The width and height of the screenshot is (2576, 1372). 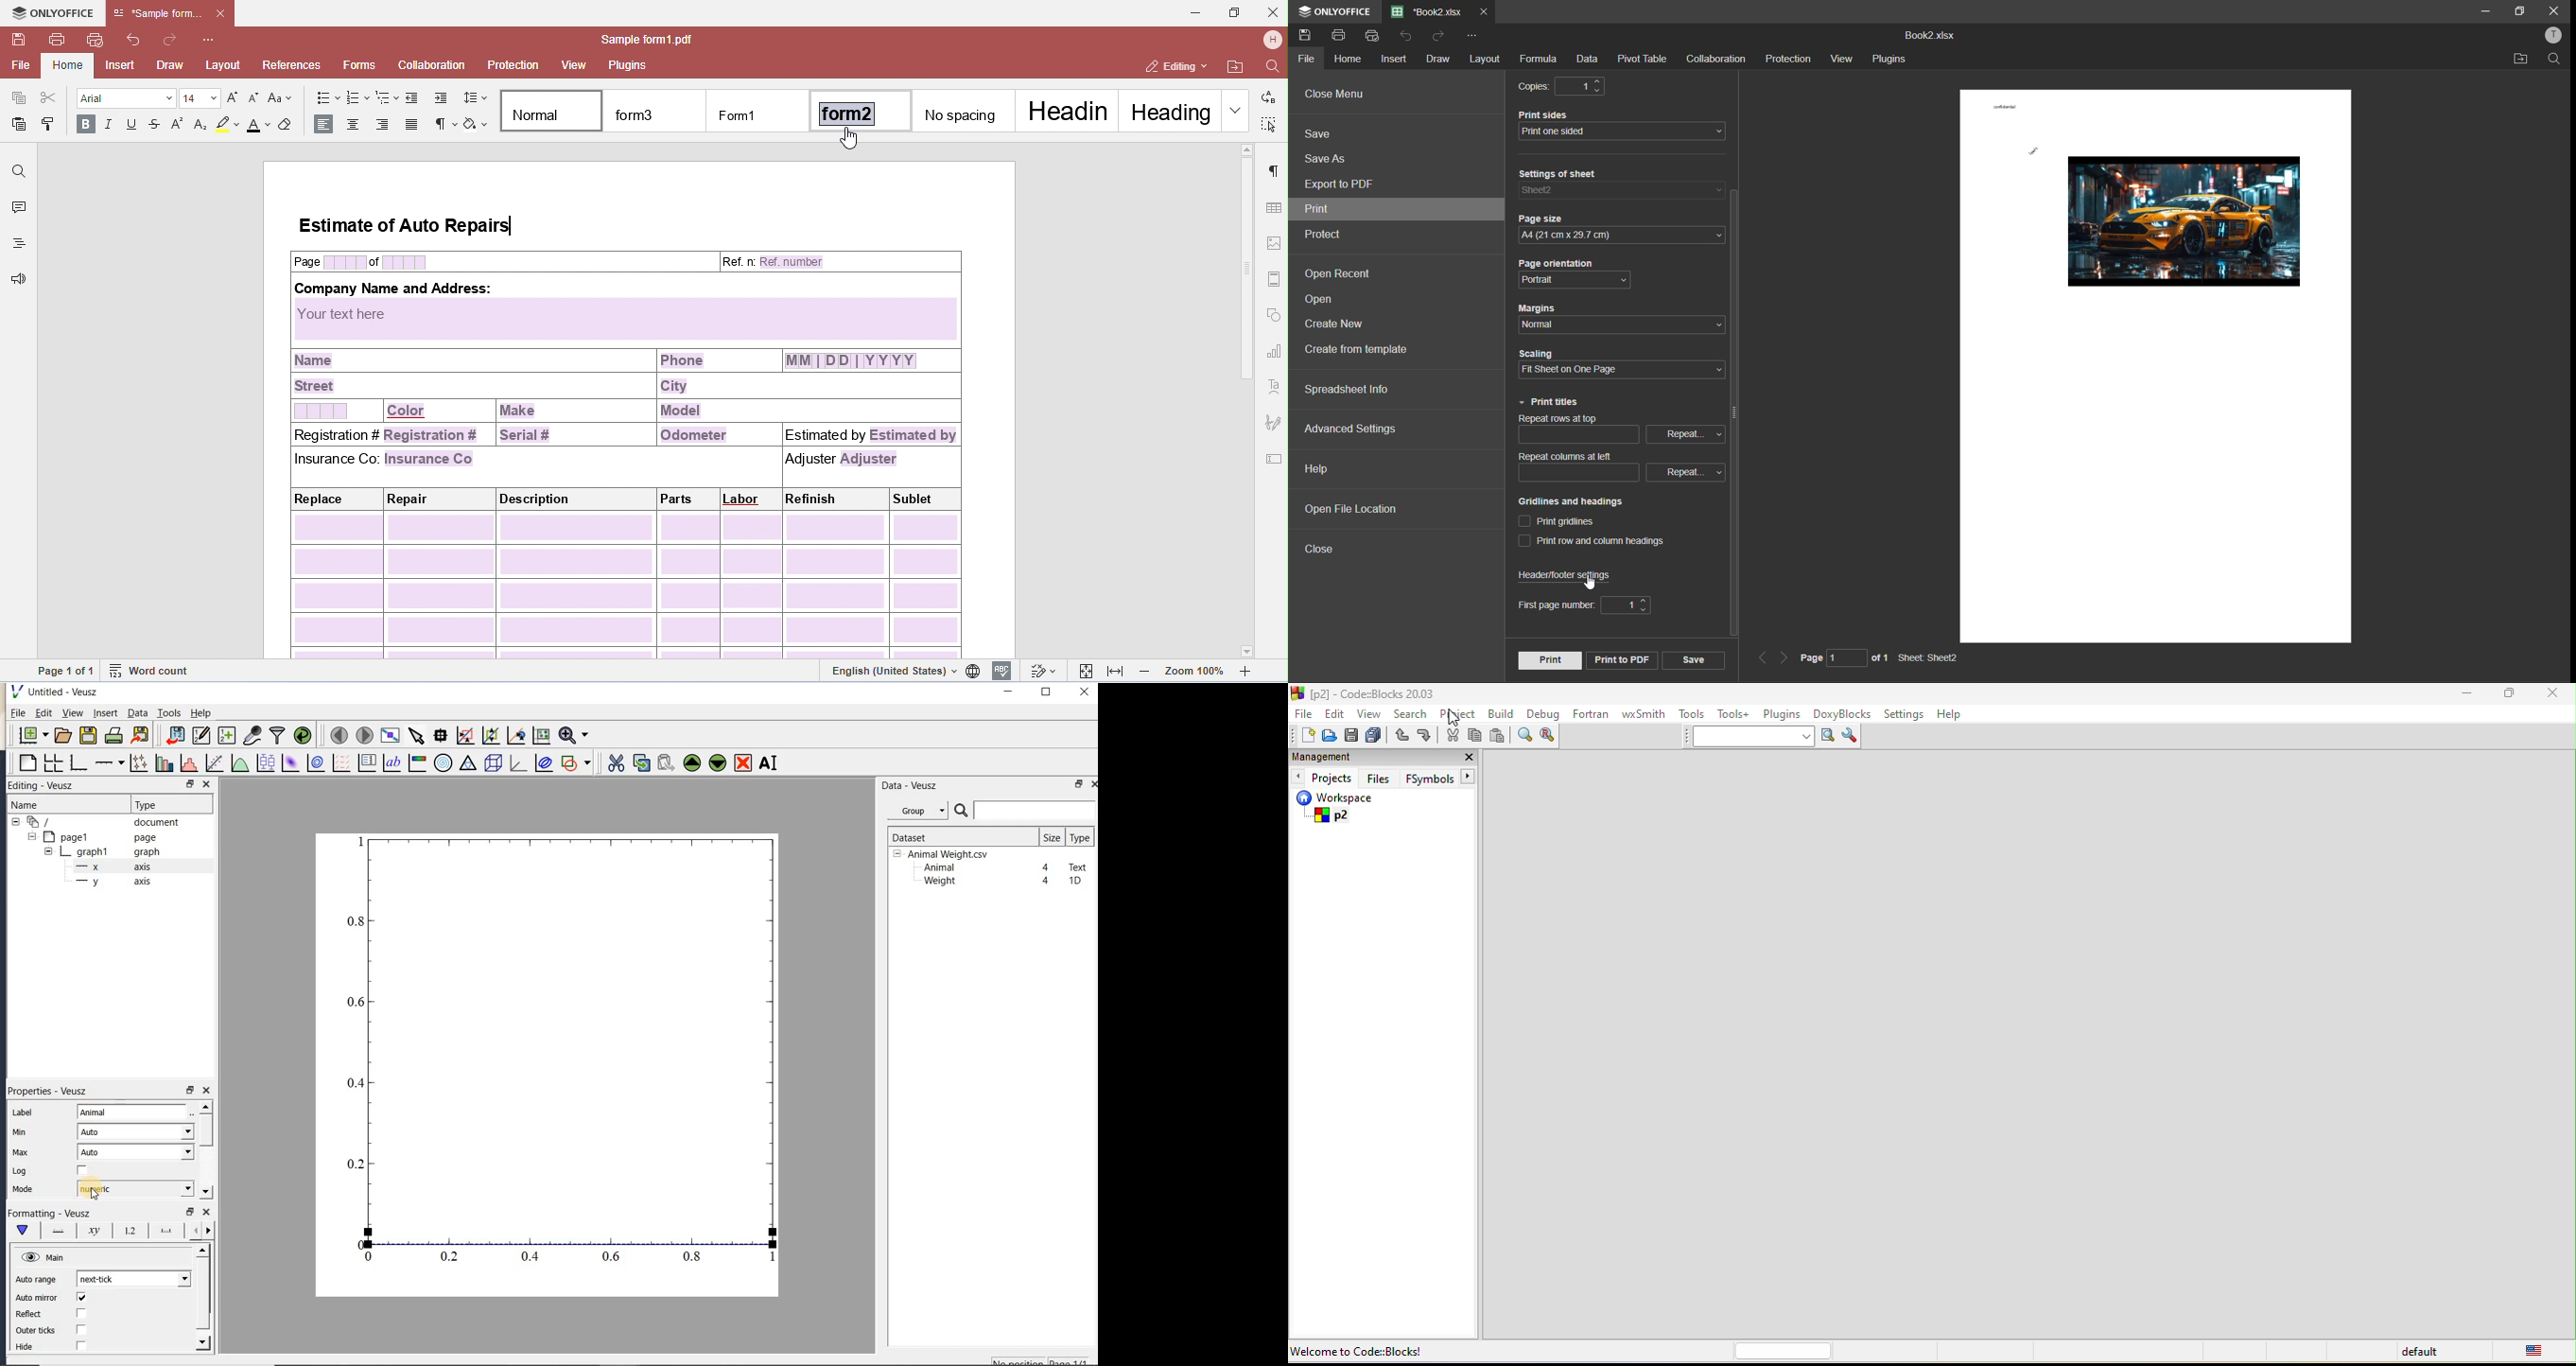 What do you see at coordinates (80, 1314) in the screenshot?
I see `check/uncheck` at bounding box center [80, 1314].